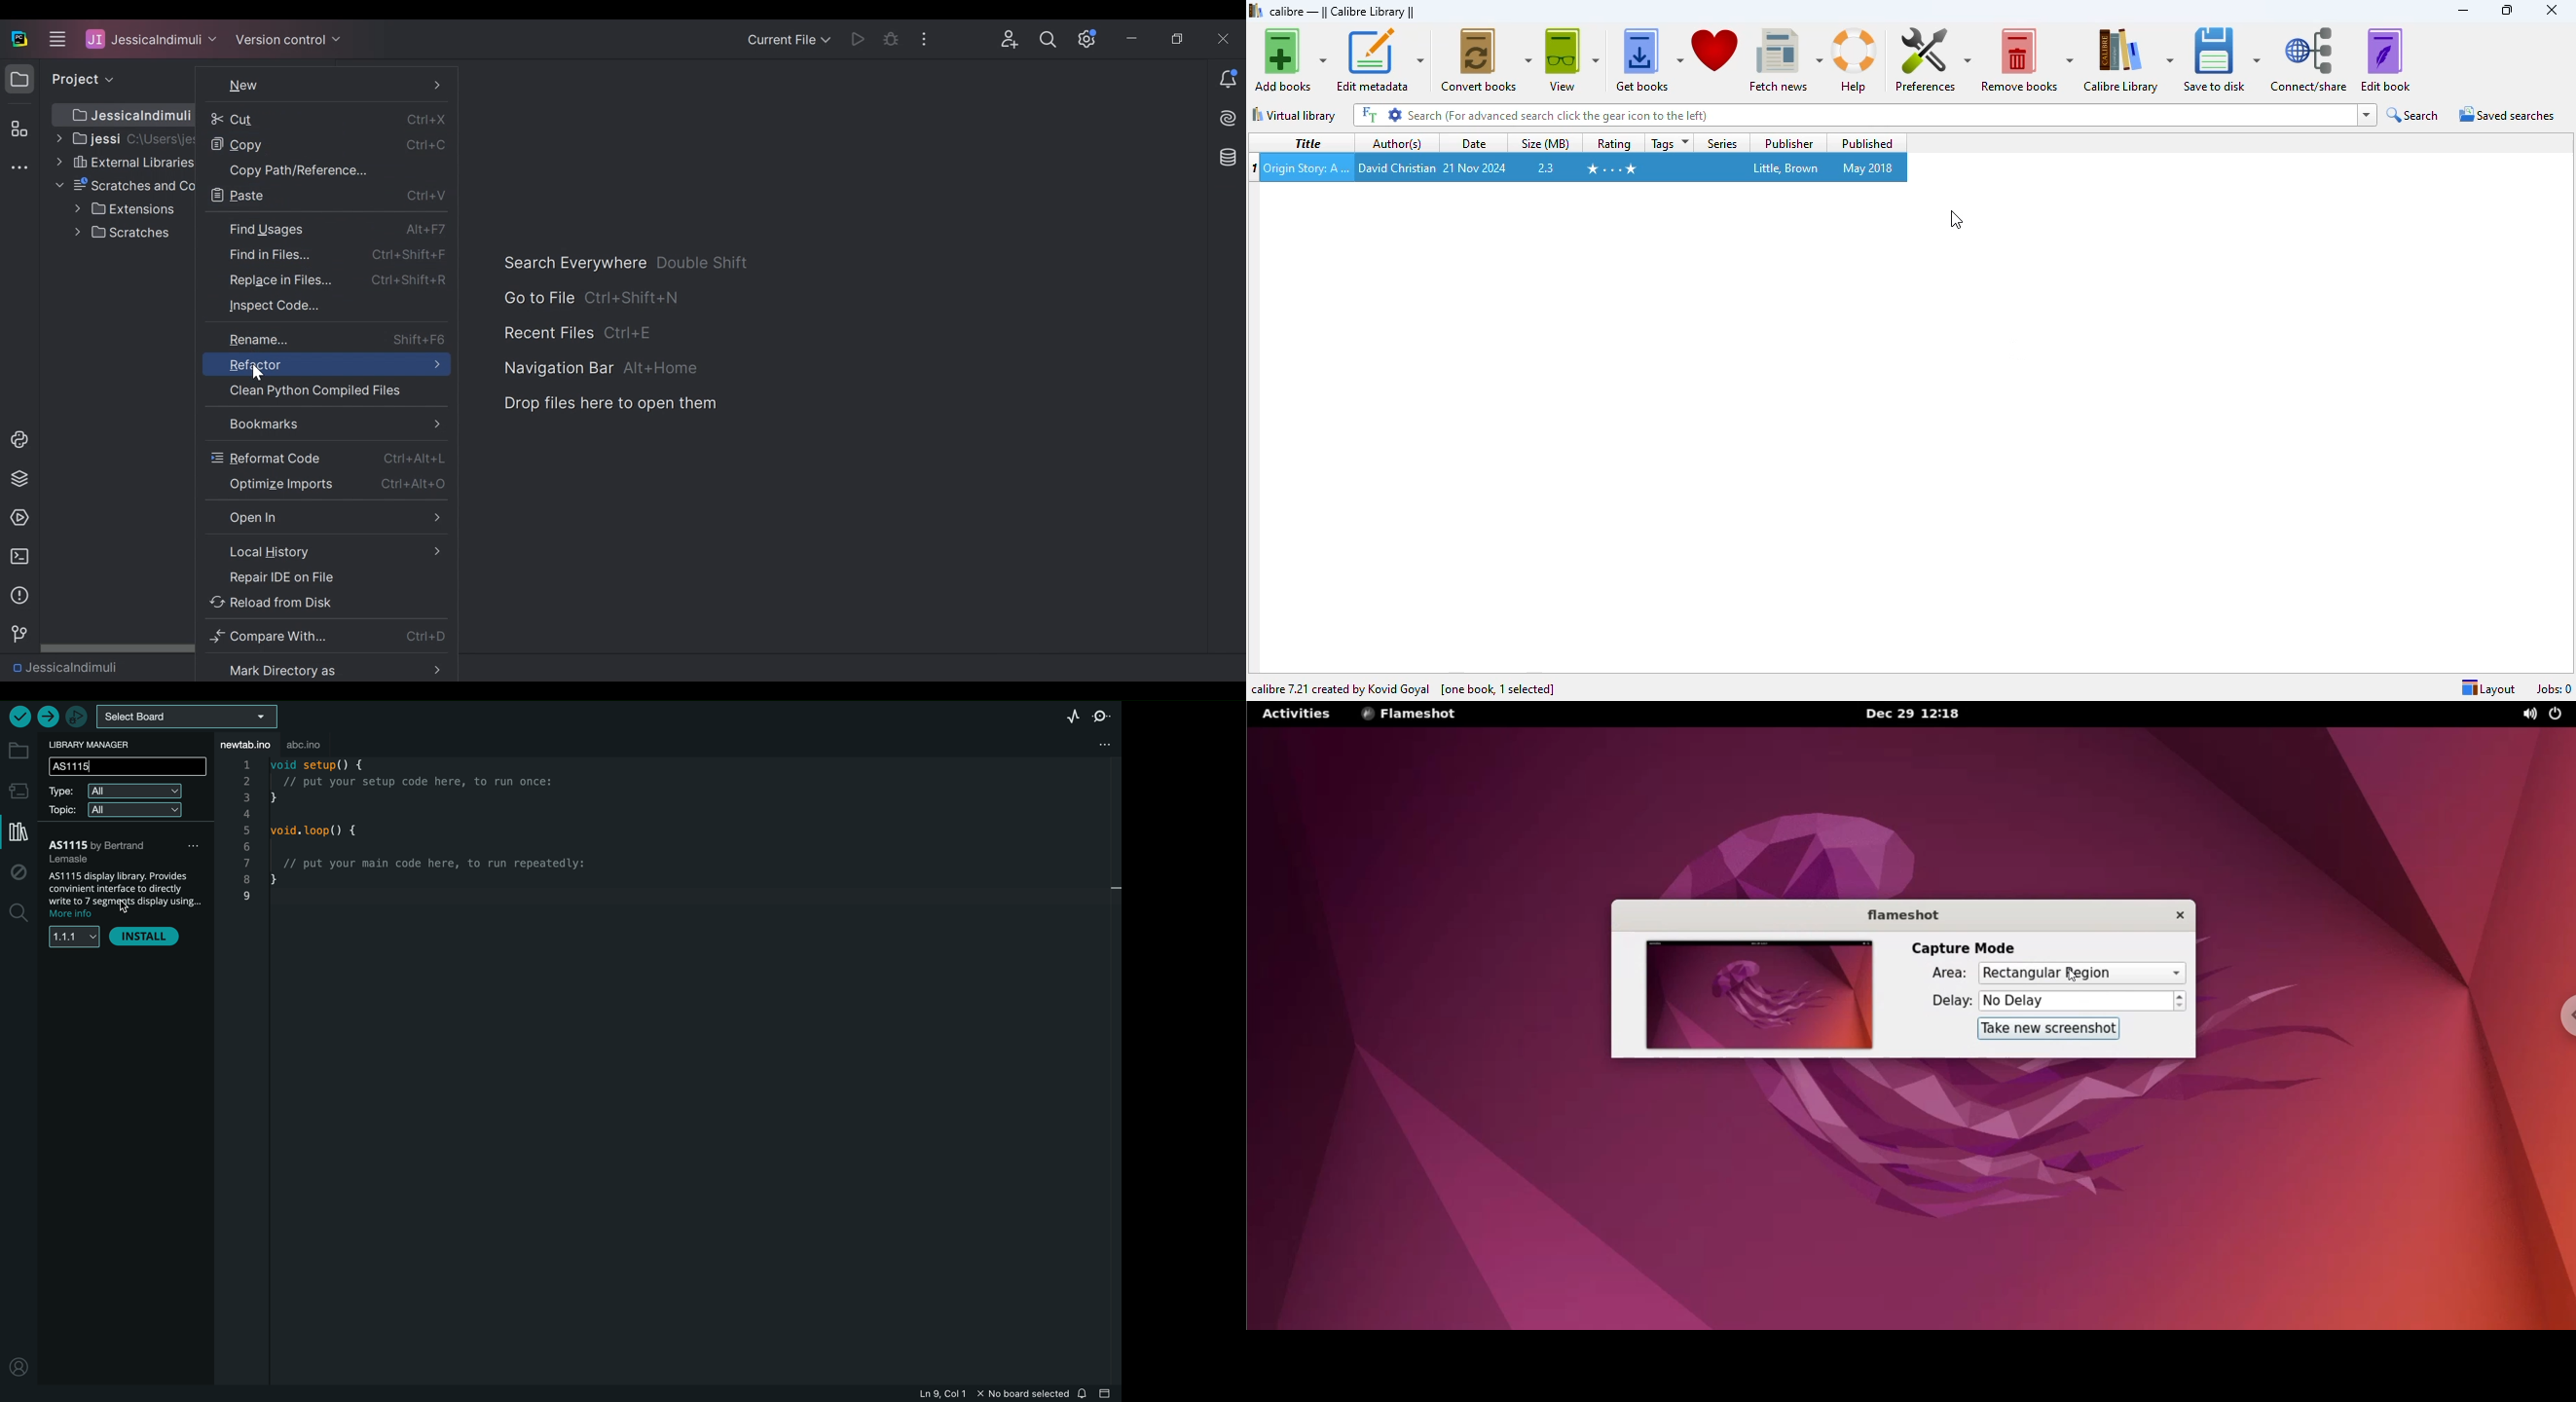 The height and width of the screenshot is (1428, 2576). Describe the element at coordinates (1959, 221) in the screenshot. I see `cursor` at that location.